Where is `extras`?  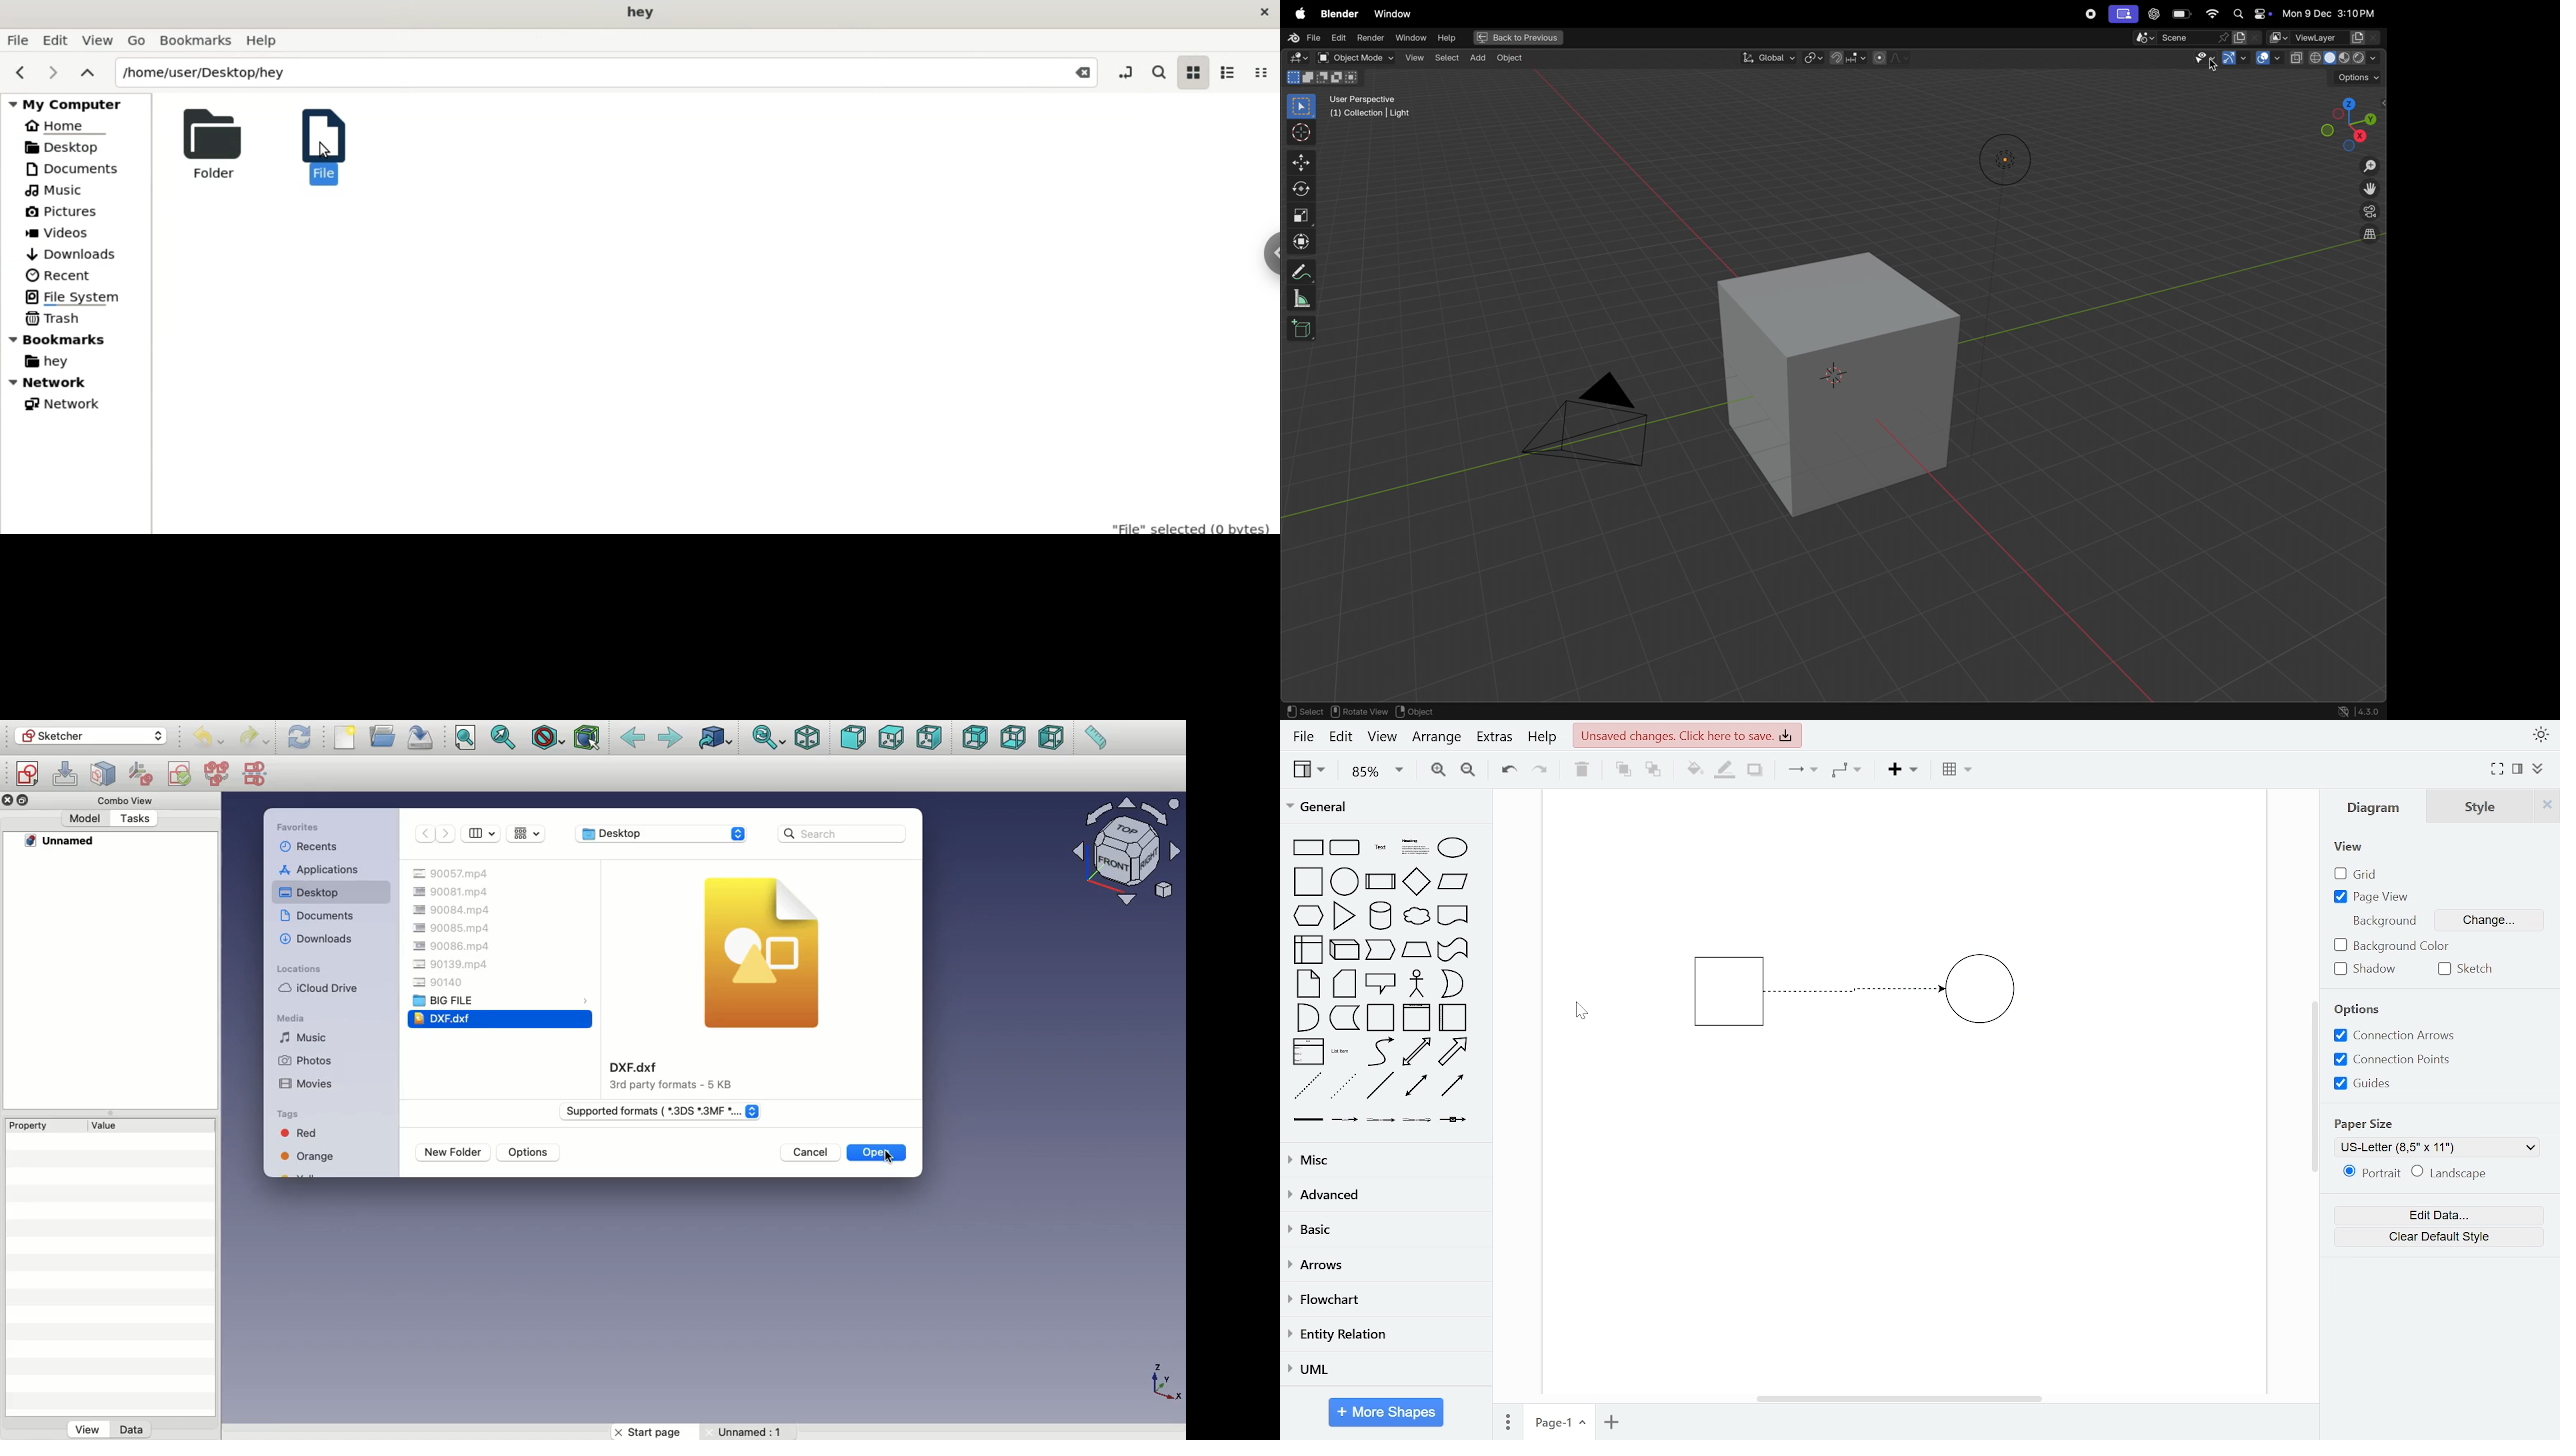
extras is located at coordinates (1494, 737).